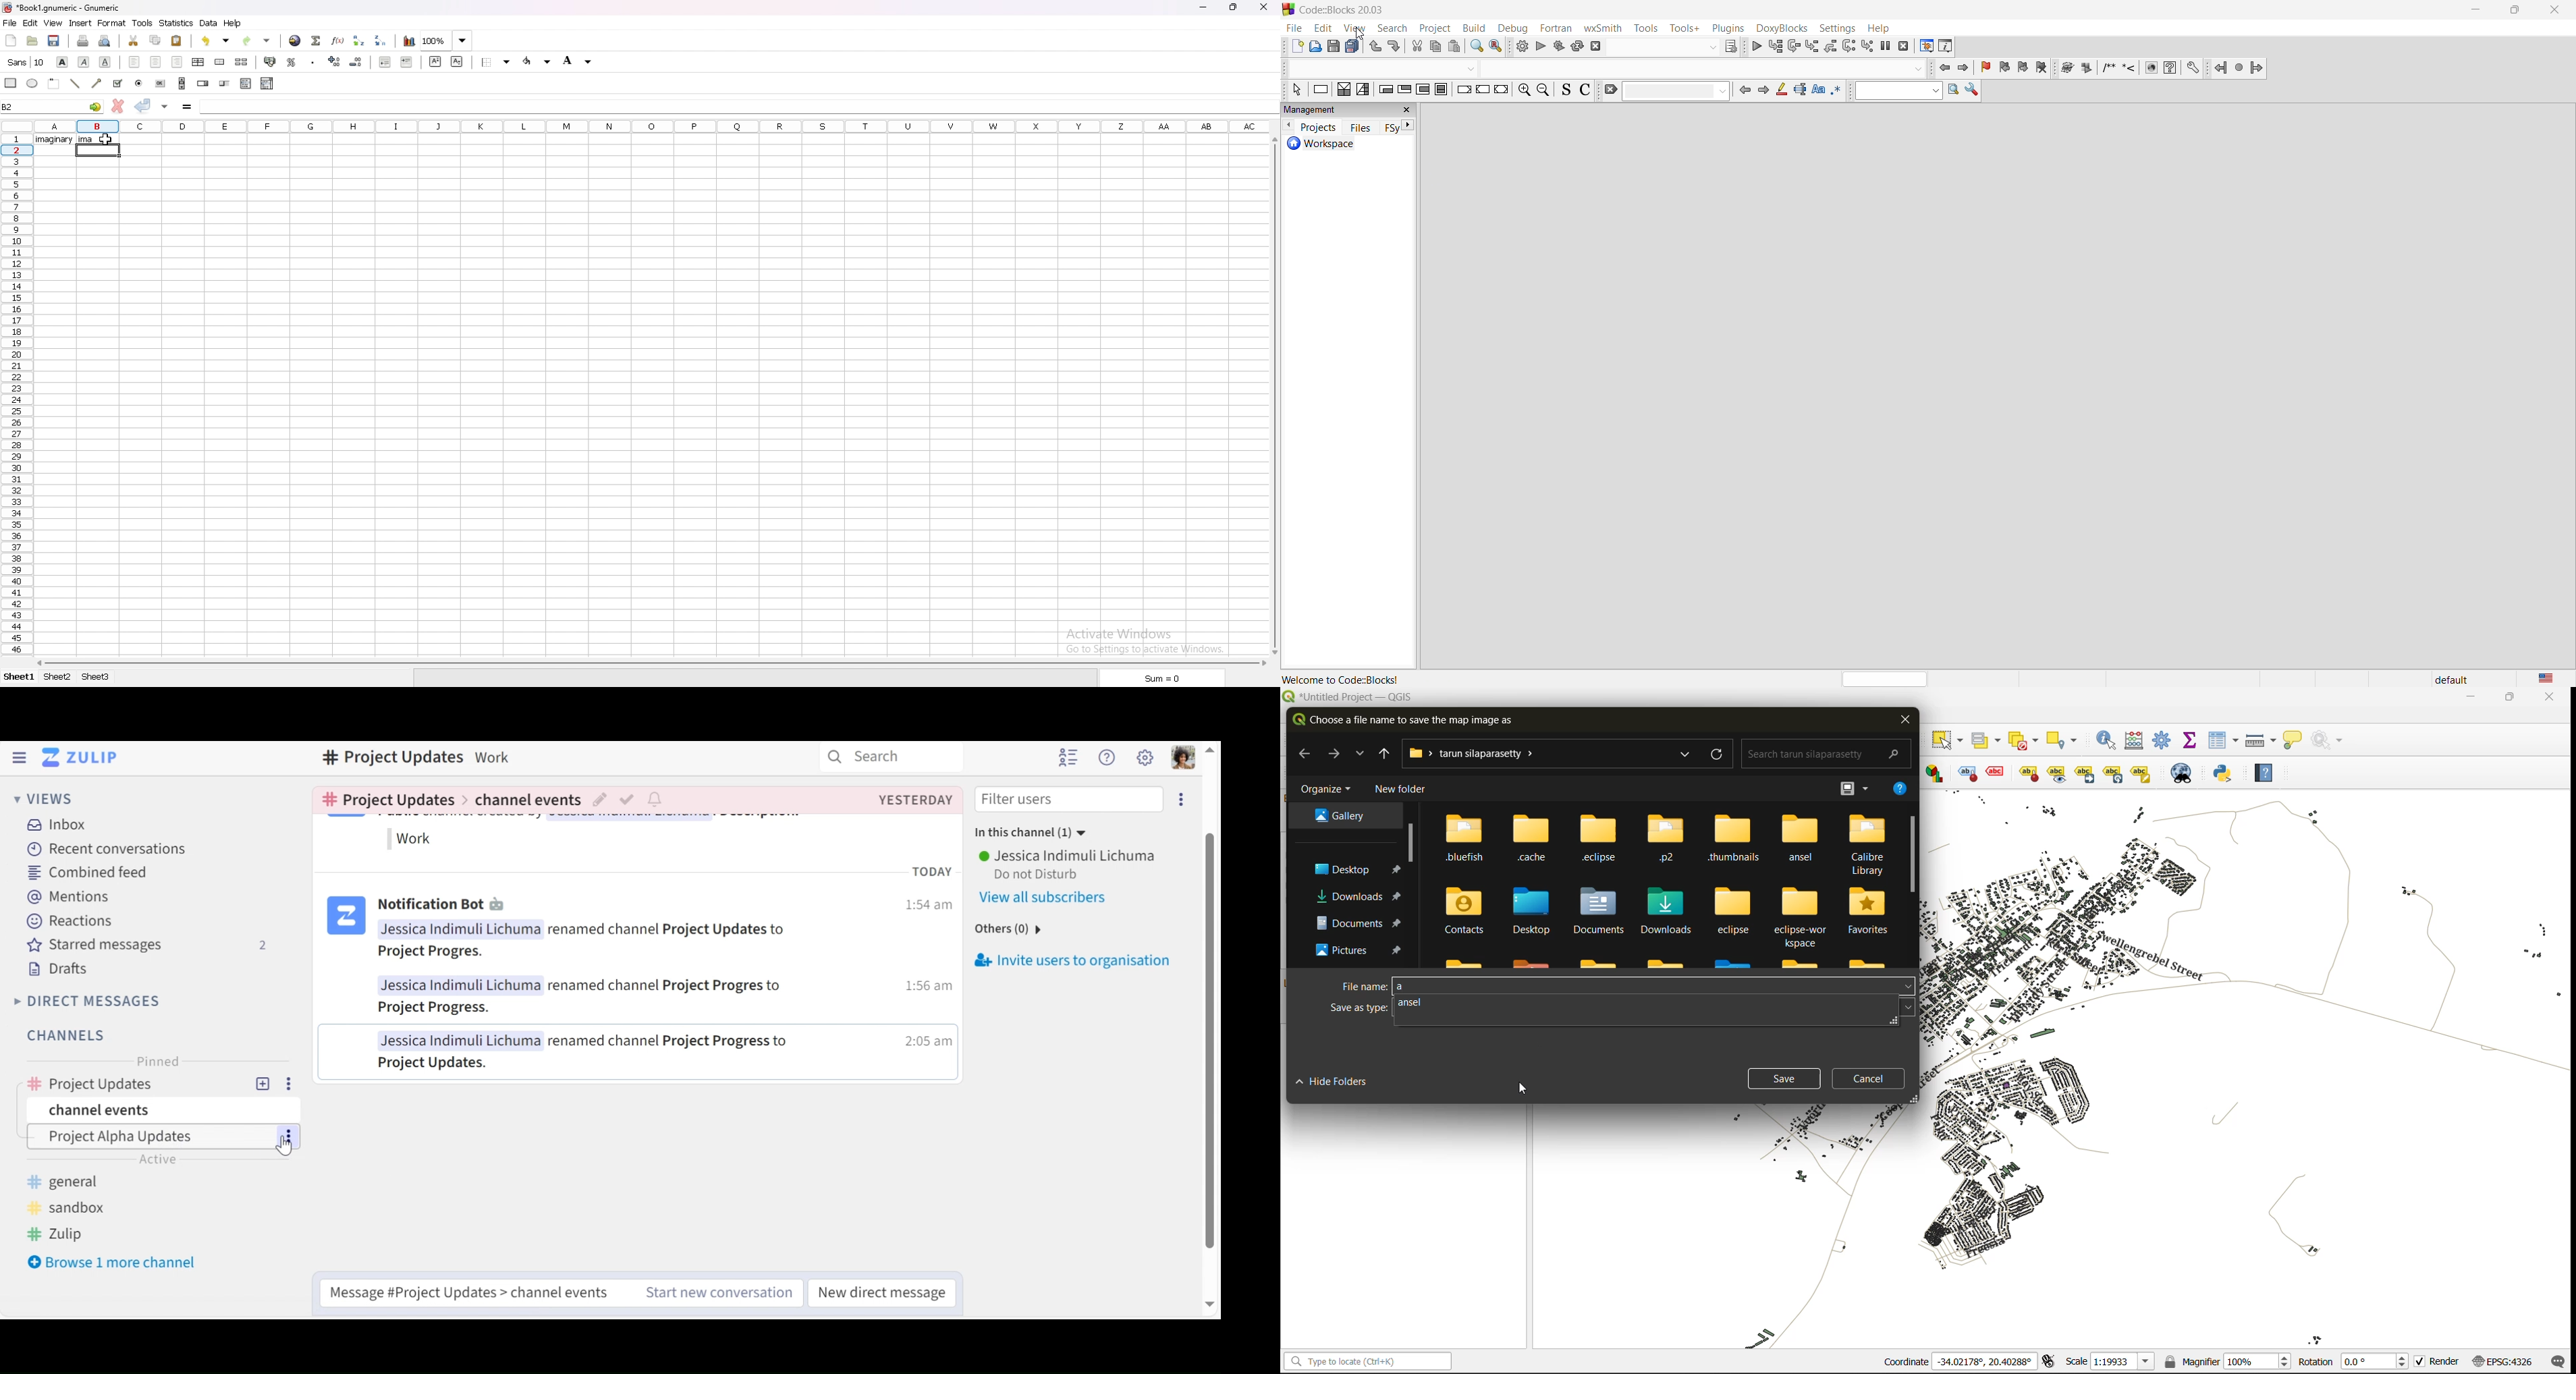 The height and width of the screenshot is (1400, 2576). Describe the element at coordinates (1294, 90) in the screenshot. I see `select` at that location.